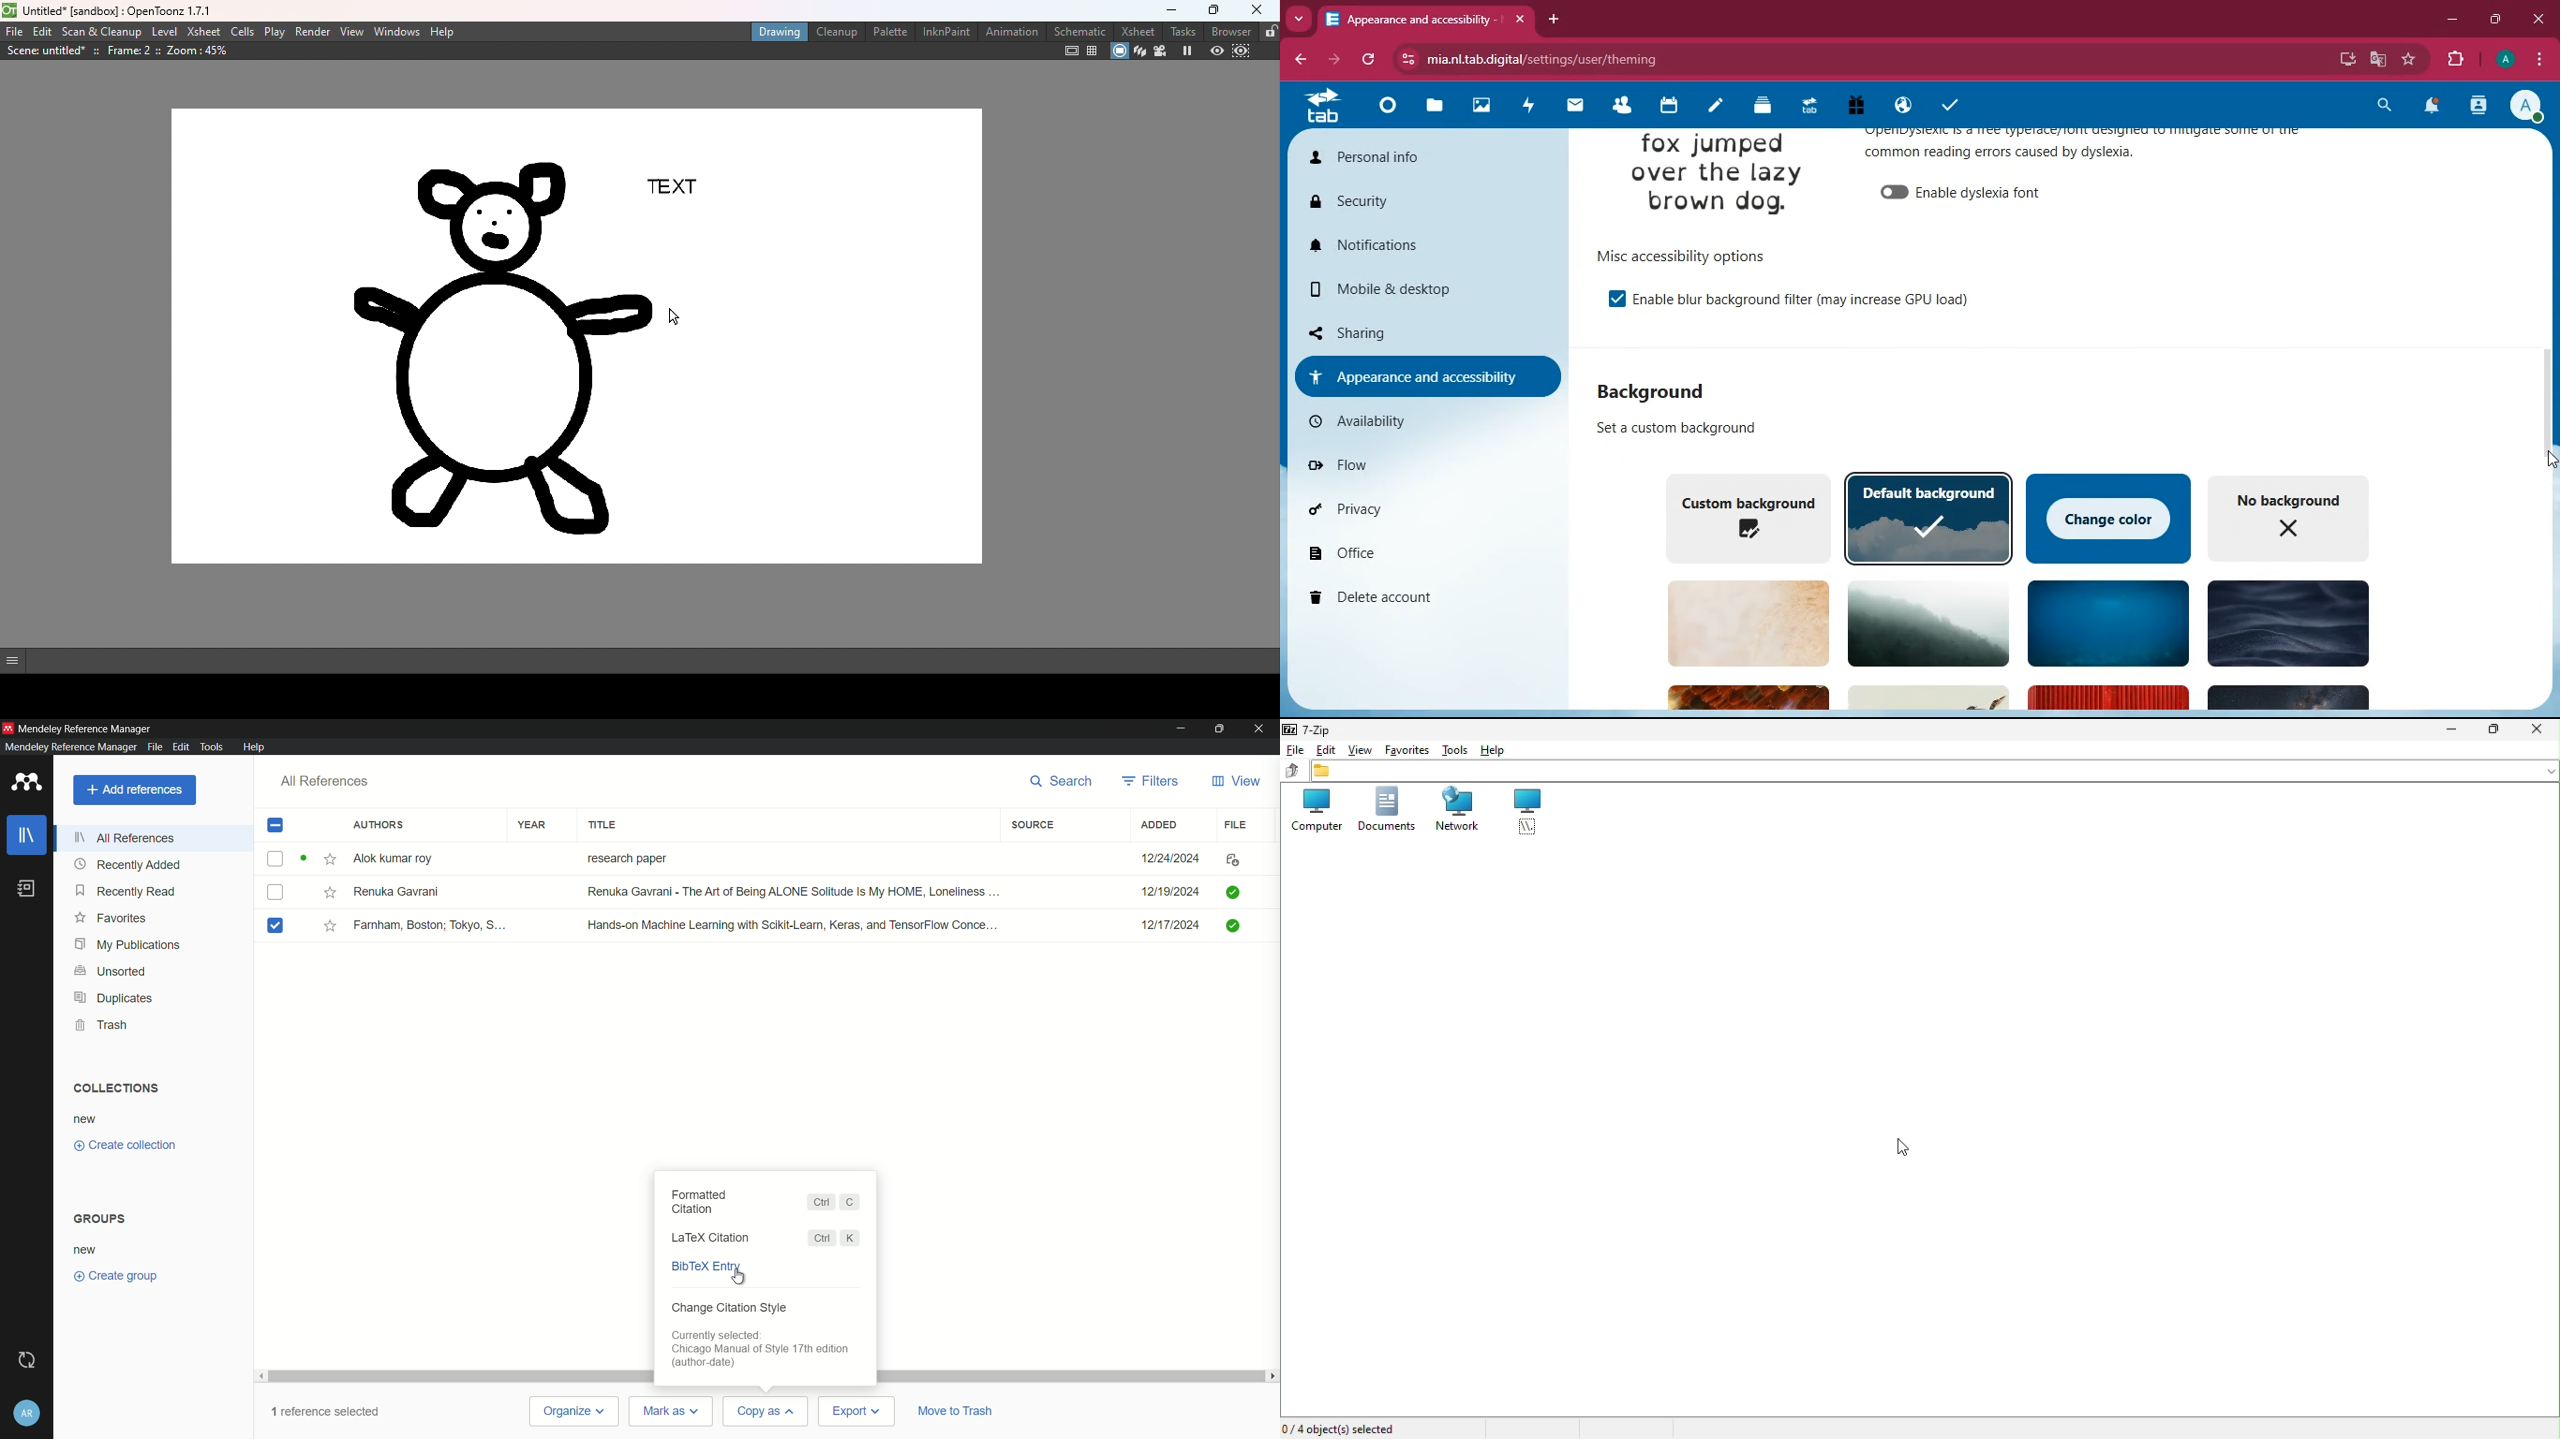 The width and height of the screenshot is (2576, 1456). Describe the element at coordinates (164, 32) in the screenshot. I see `Level` at that location.